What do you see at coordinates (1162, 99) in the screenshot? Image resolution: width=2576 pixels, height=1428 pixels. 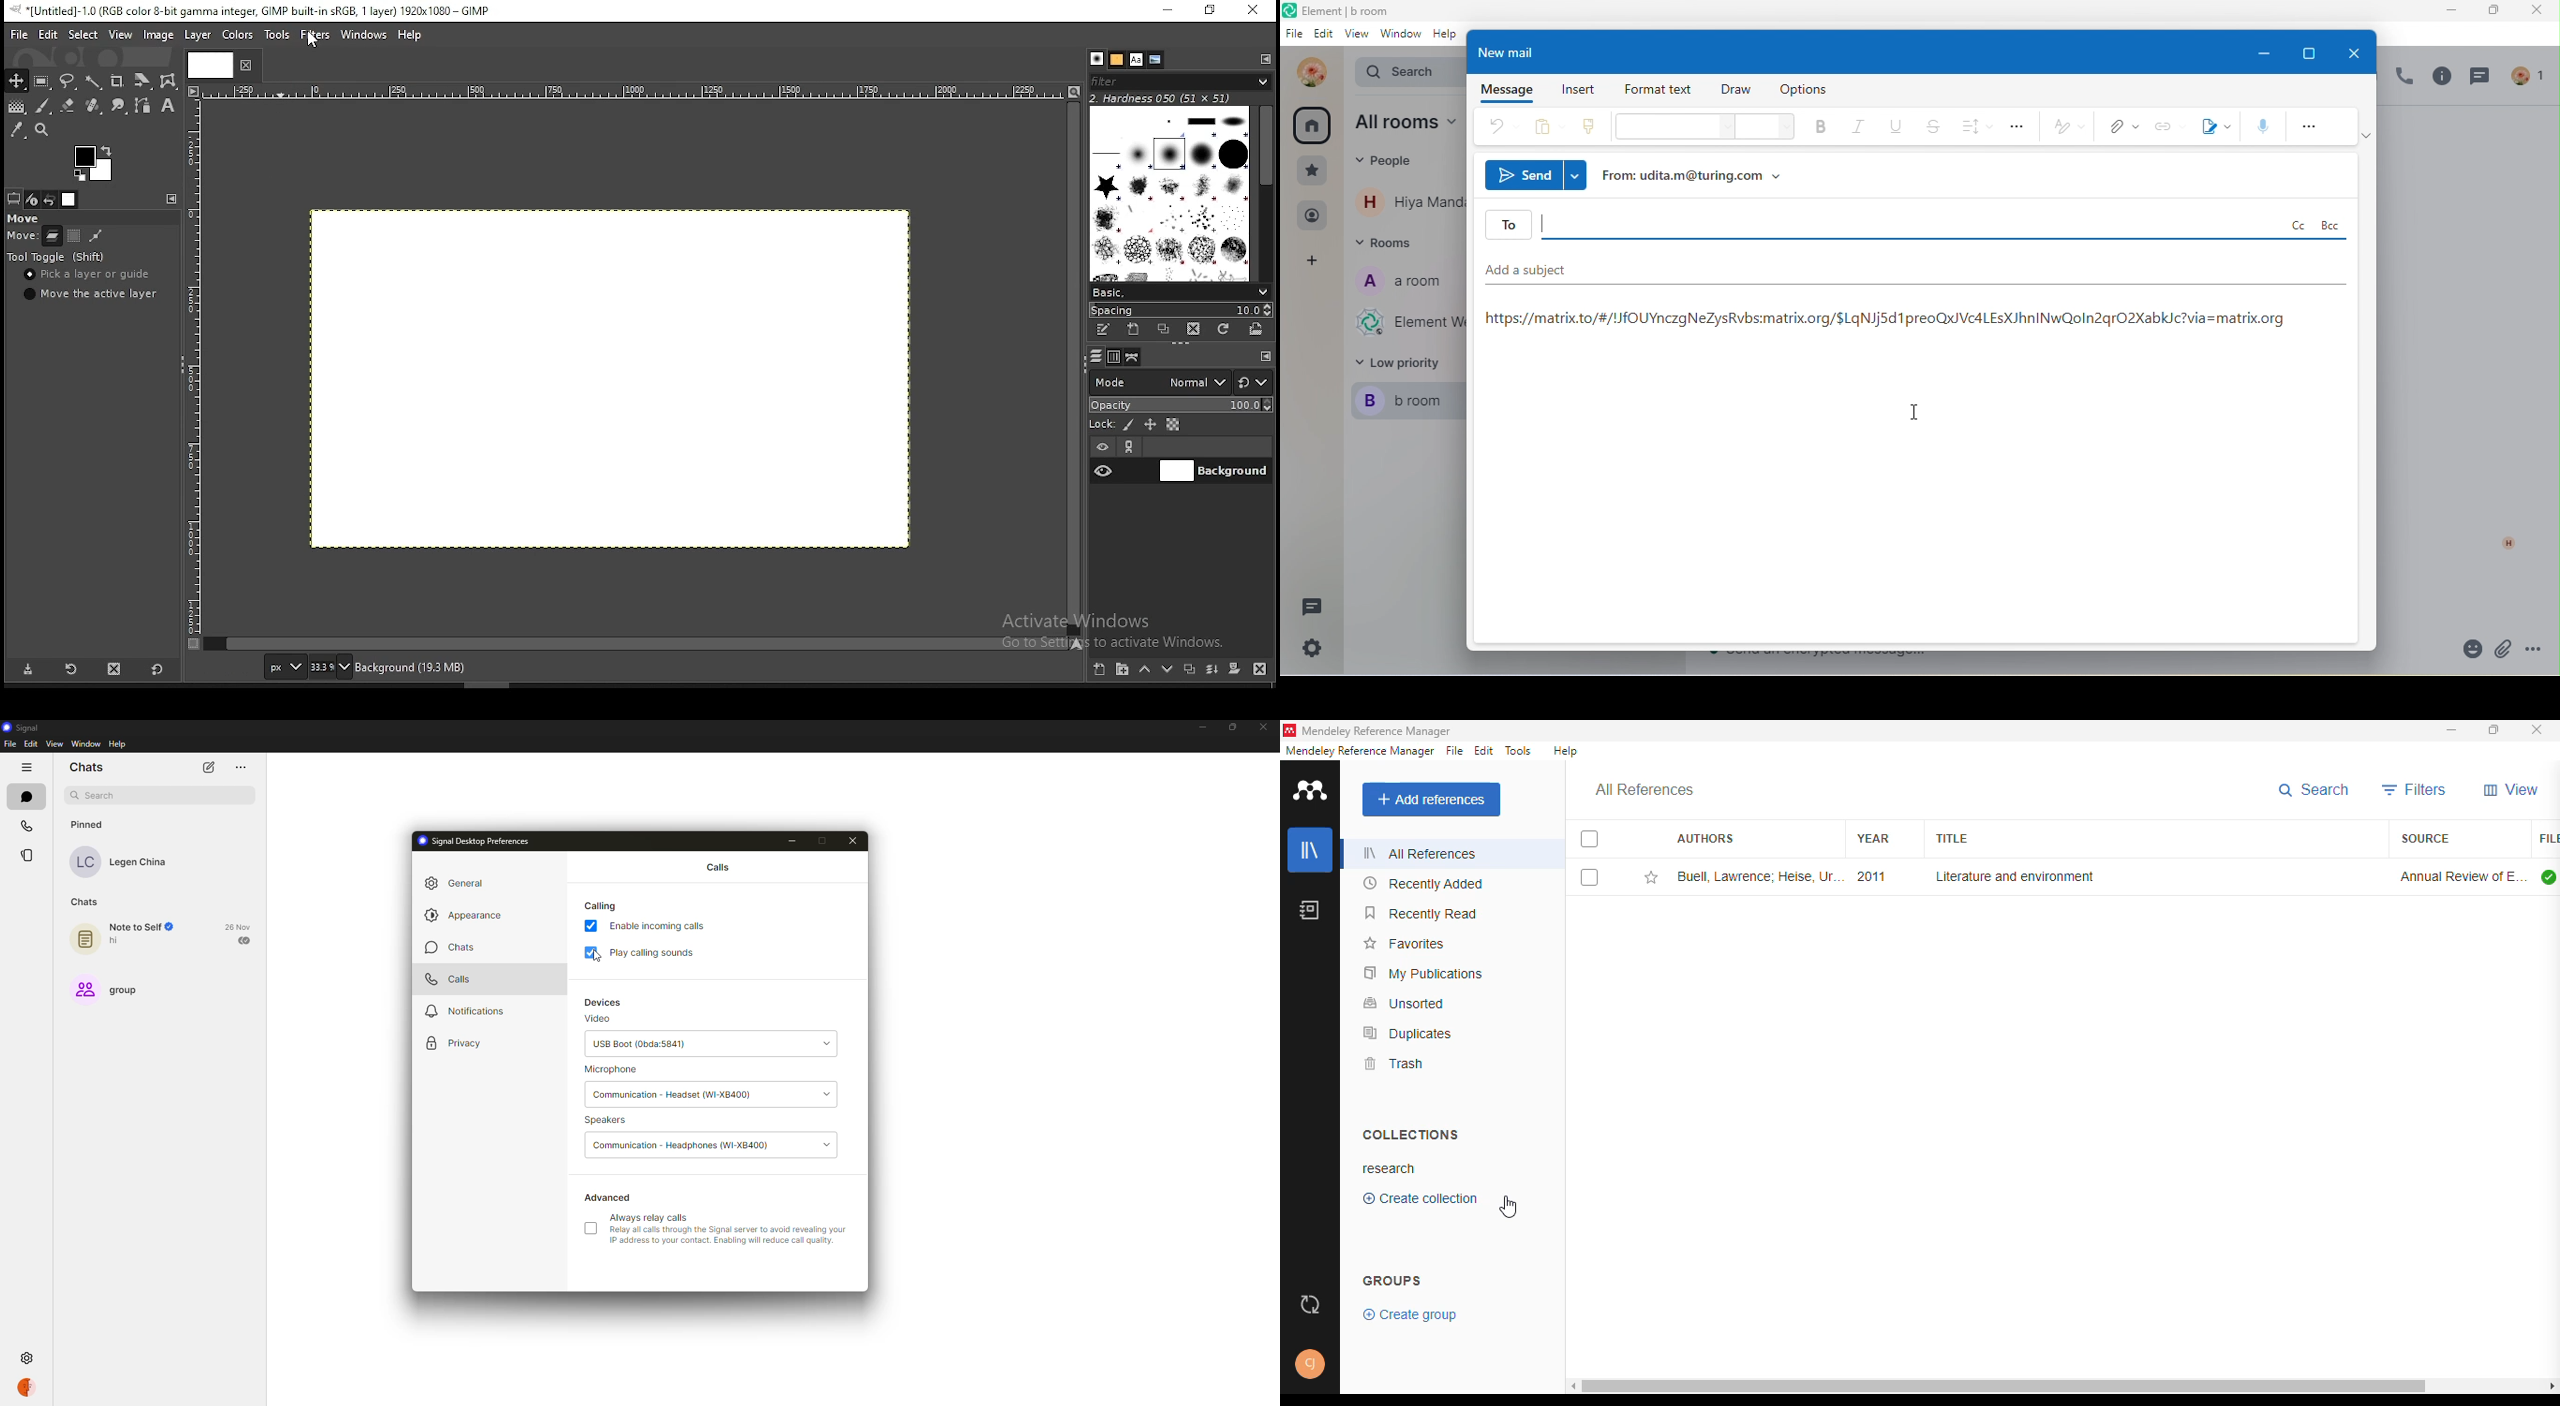 I see `hardness 050` at bounding box center [1162, 99].